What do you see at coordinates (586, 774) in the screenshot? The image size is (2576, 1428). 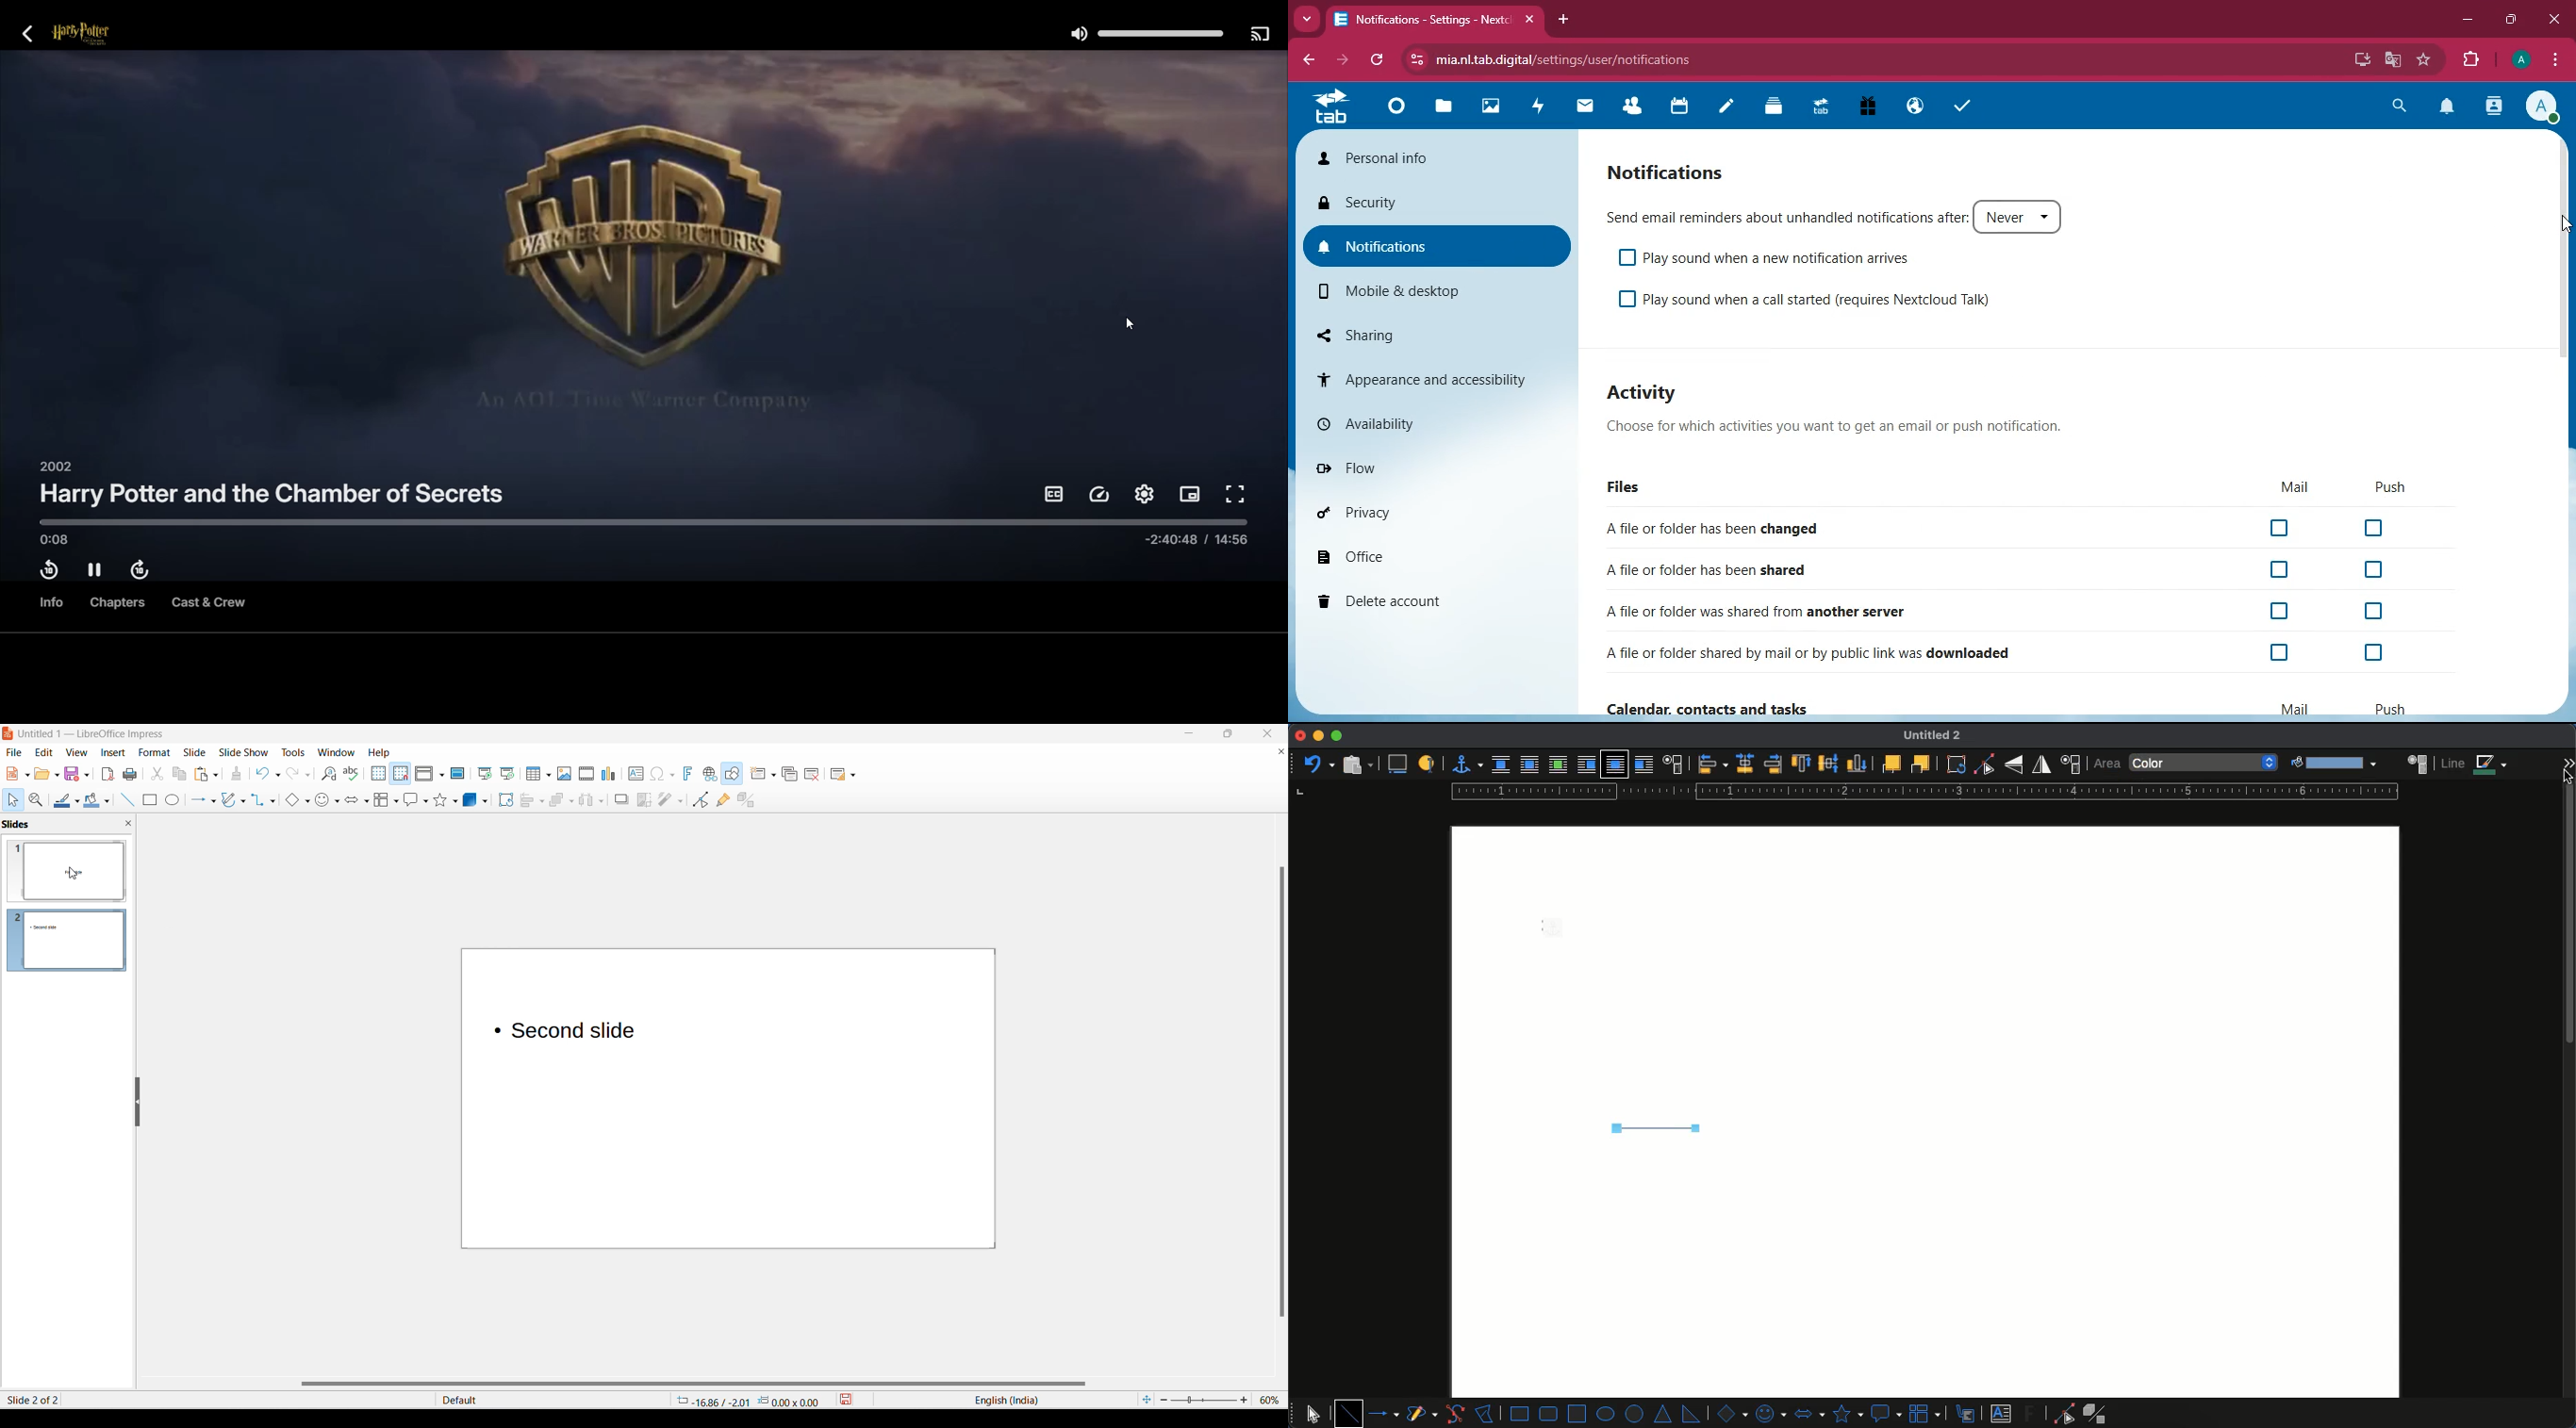 I see `insert audio and video` at bounding box center [586, 774].